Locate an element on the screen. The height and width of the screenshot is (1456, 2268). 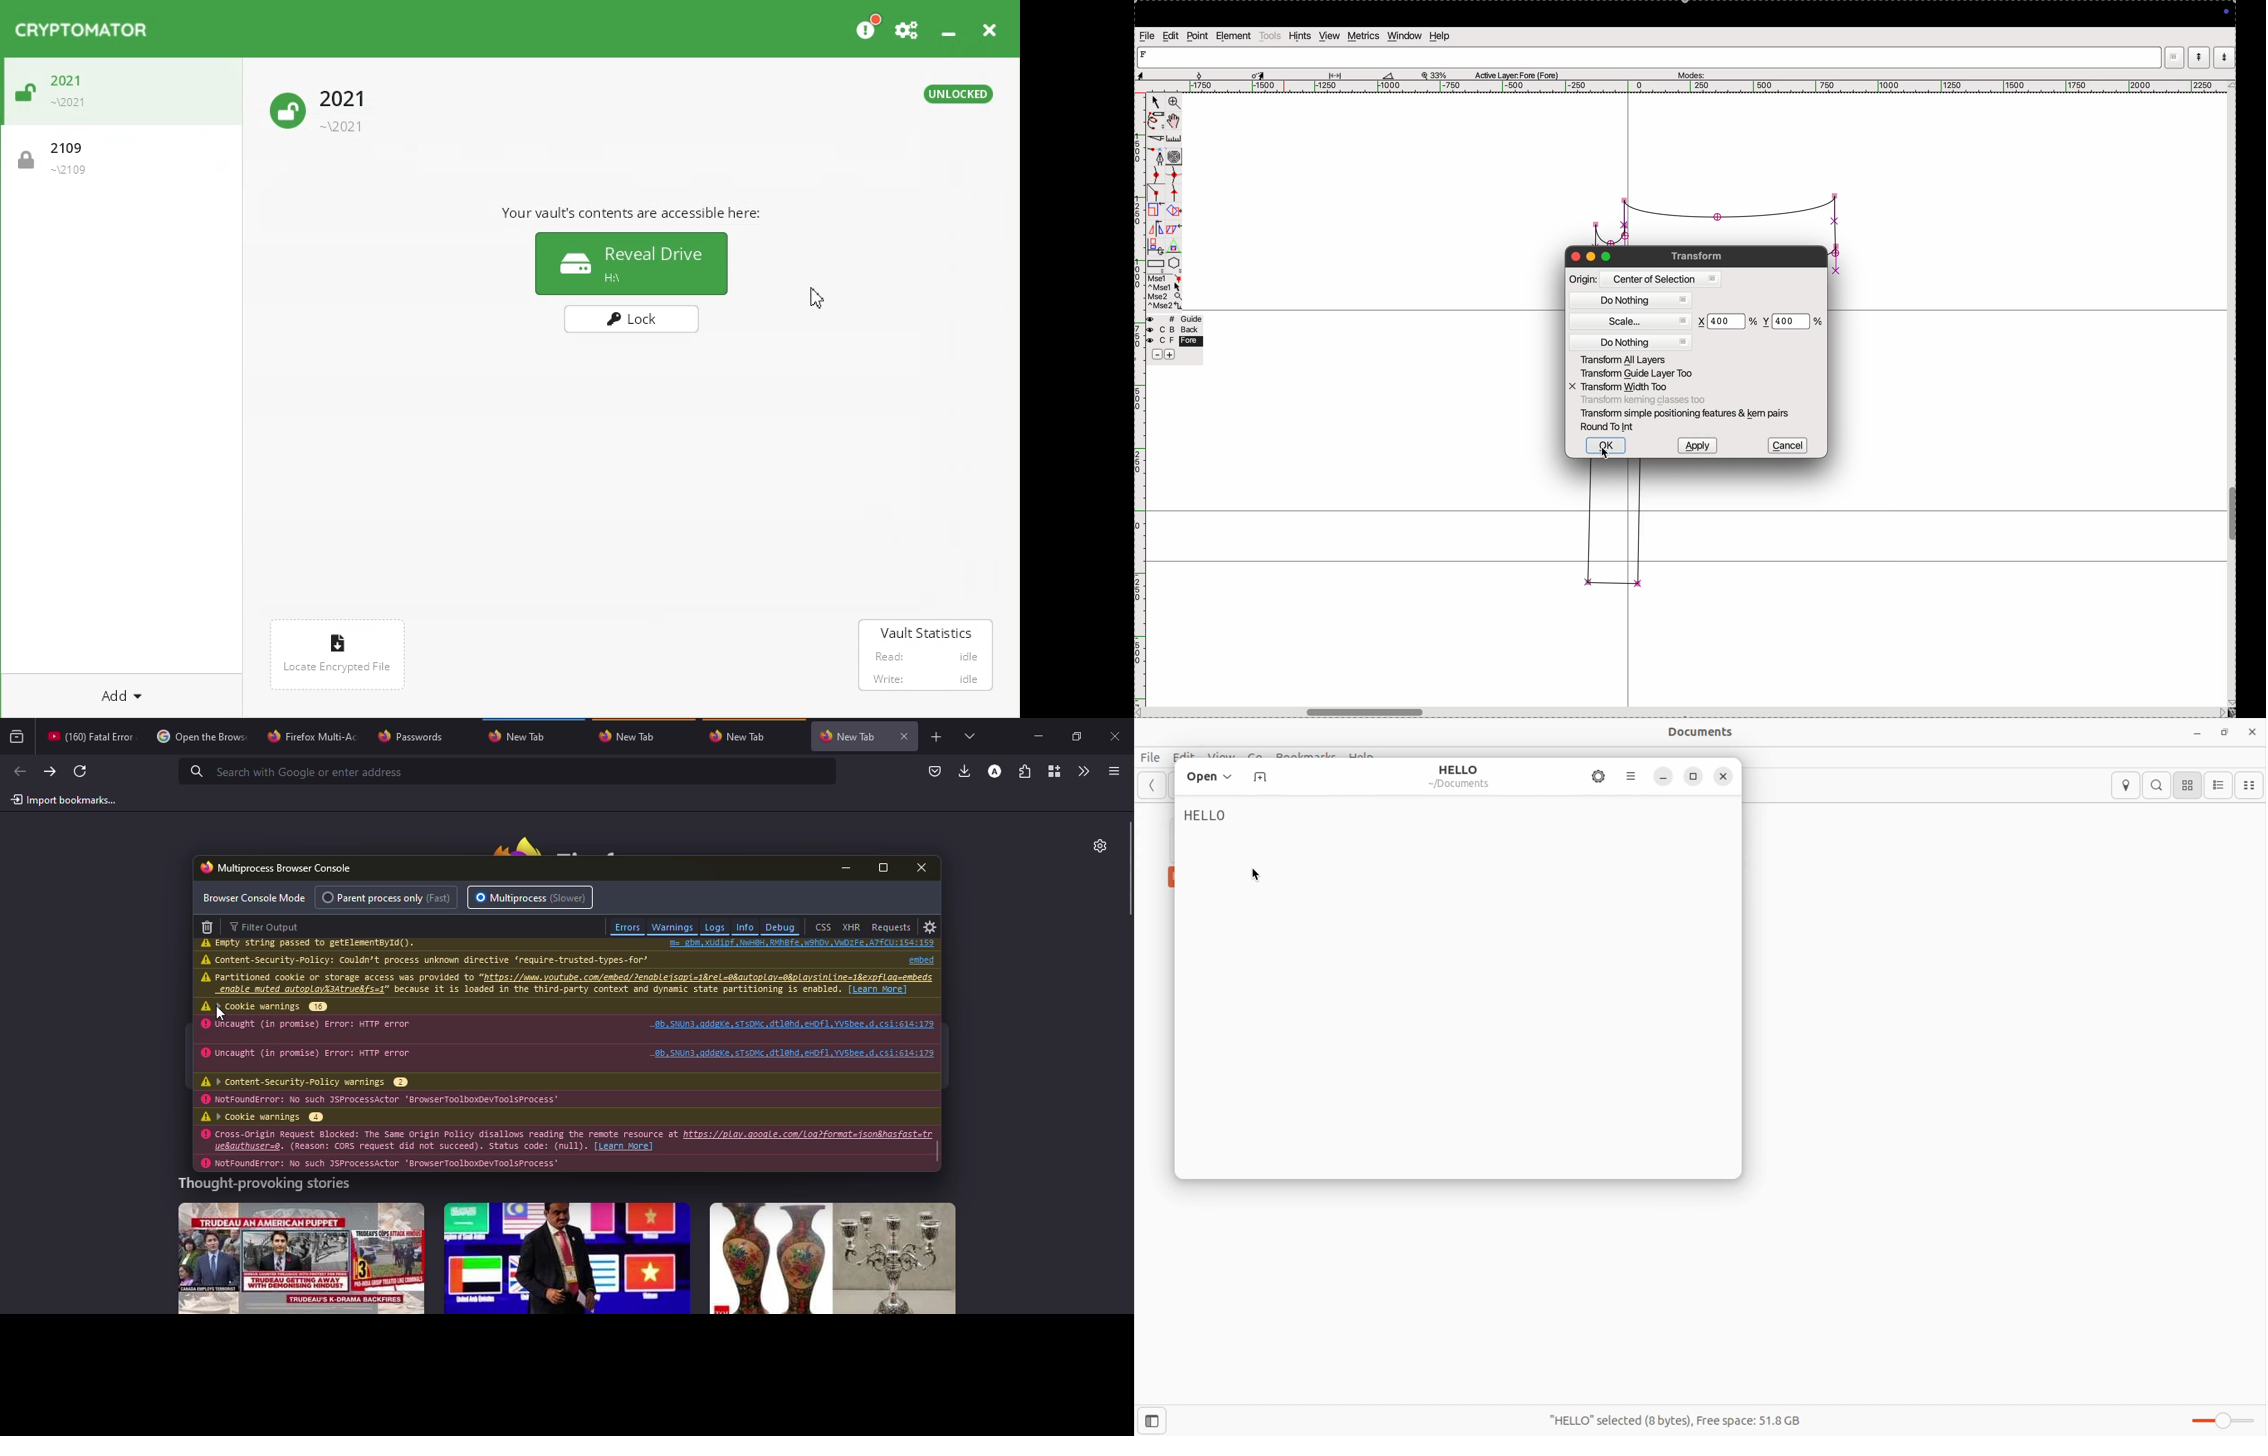
x co-ordinate is located at coordinates (1703, 322).